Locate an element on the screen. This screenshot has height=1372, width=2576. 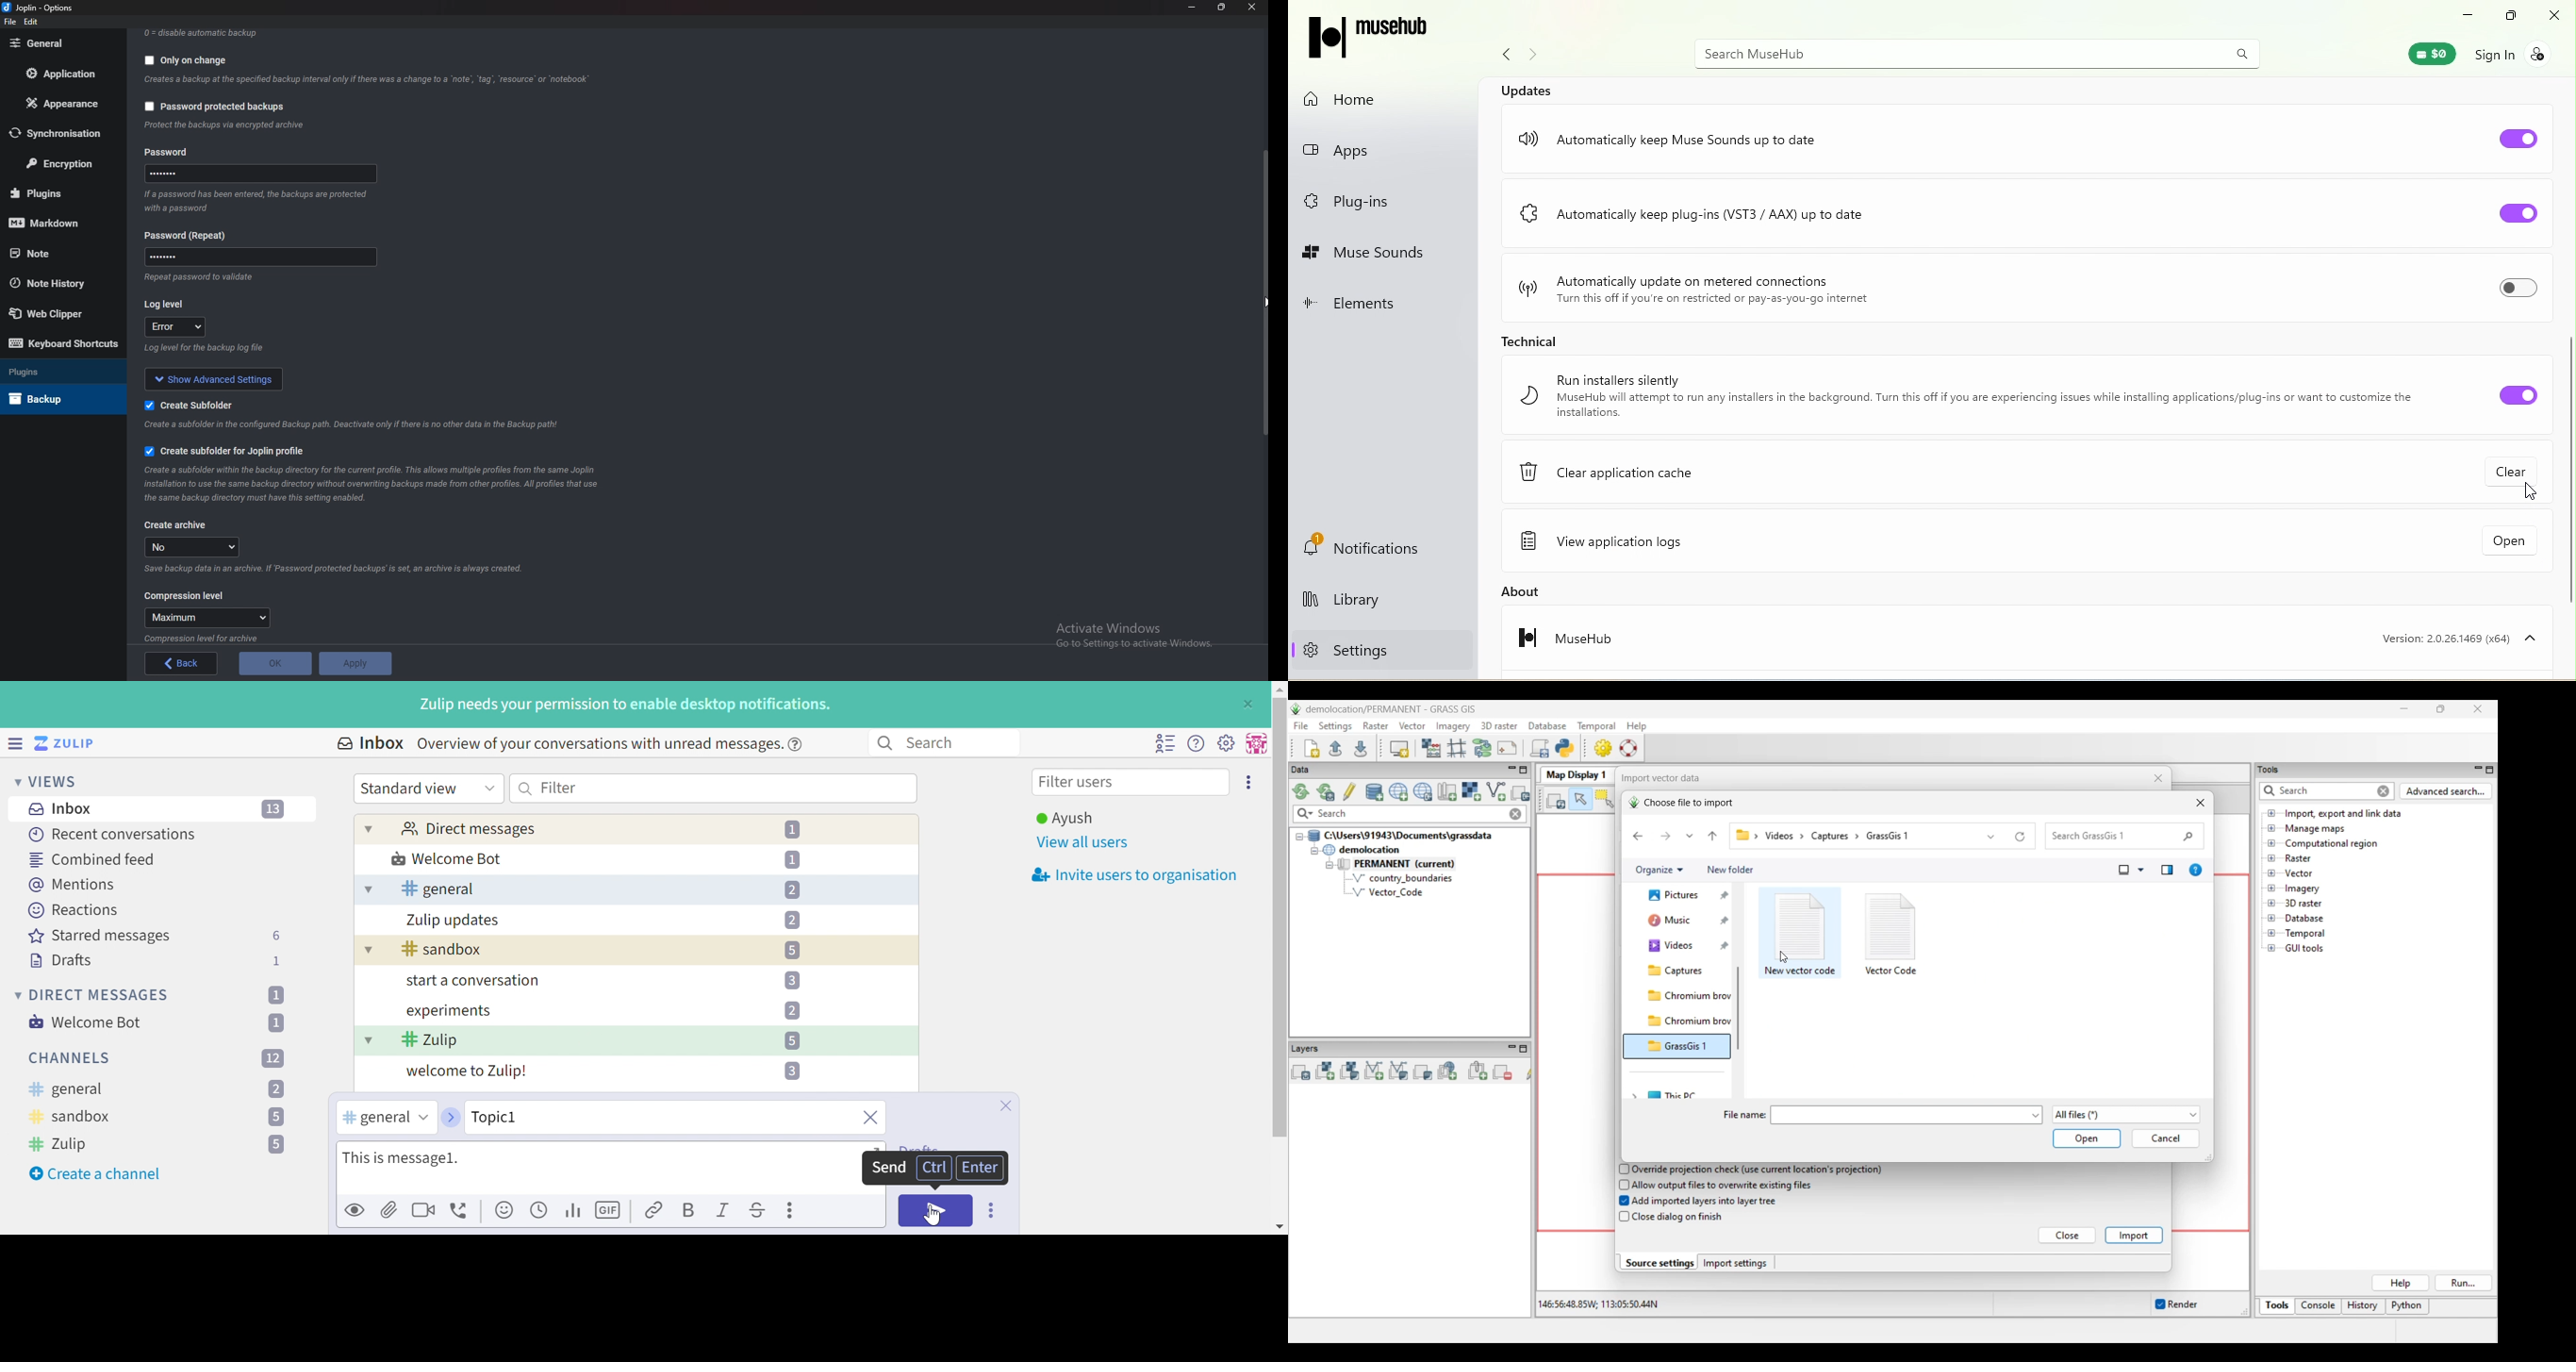
Zulip updates is located at coordinates (453, 921).